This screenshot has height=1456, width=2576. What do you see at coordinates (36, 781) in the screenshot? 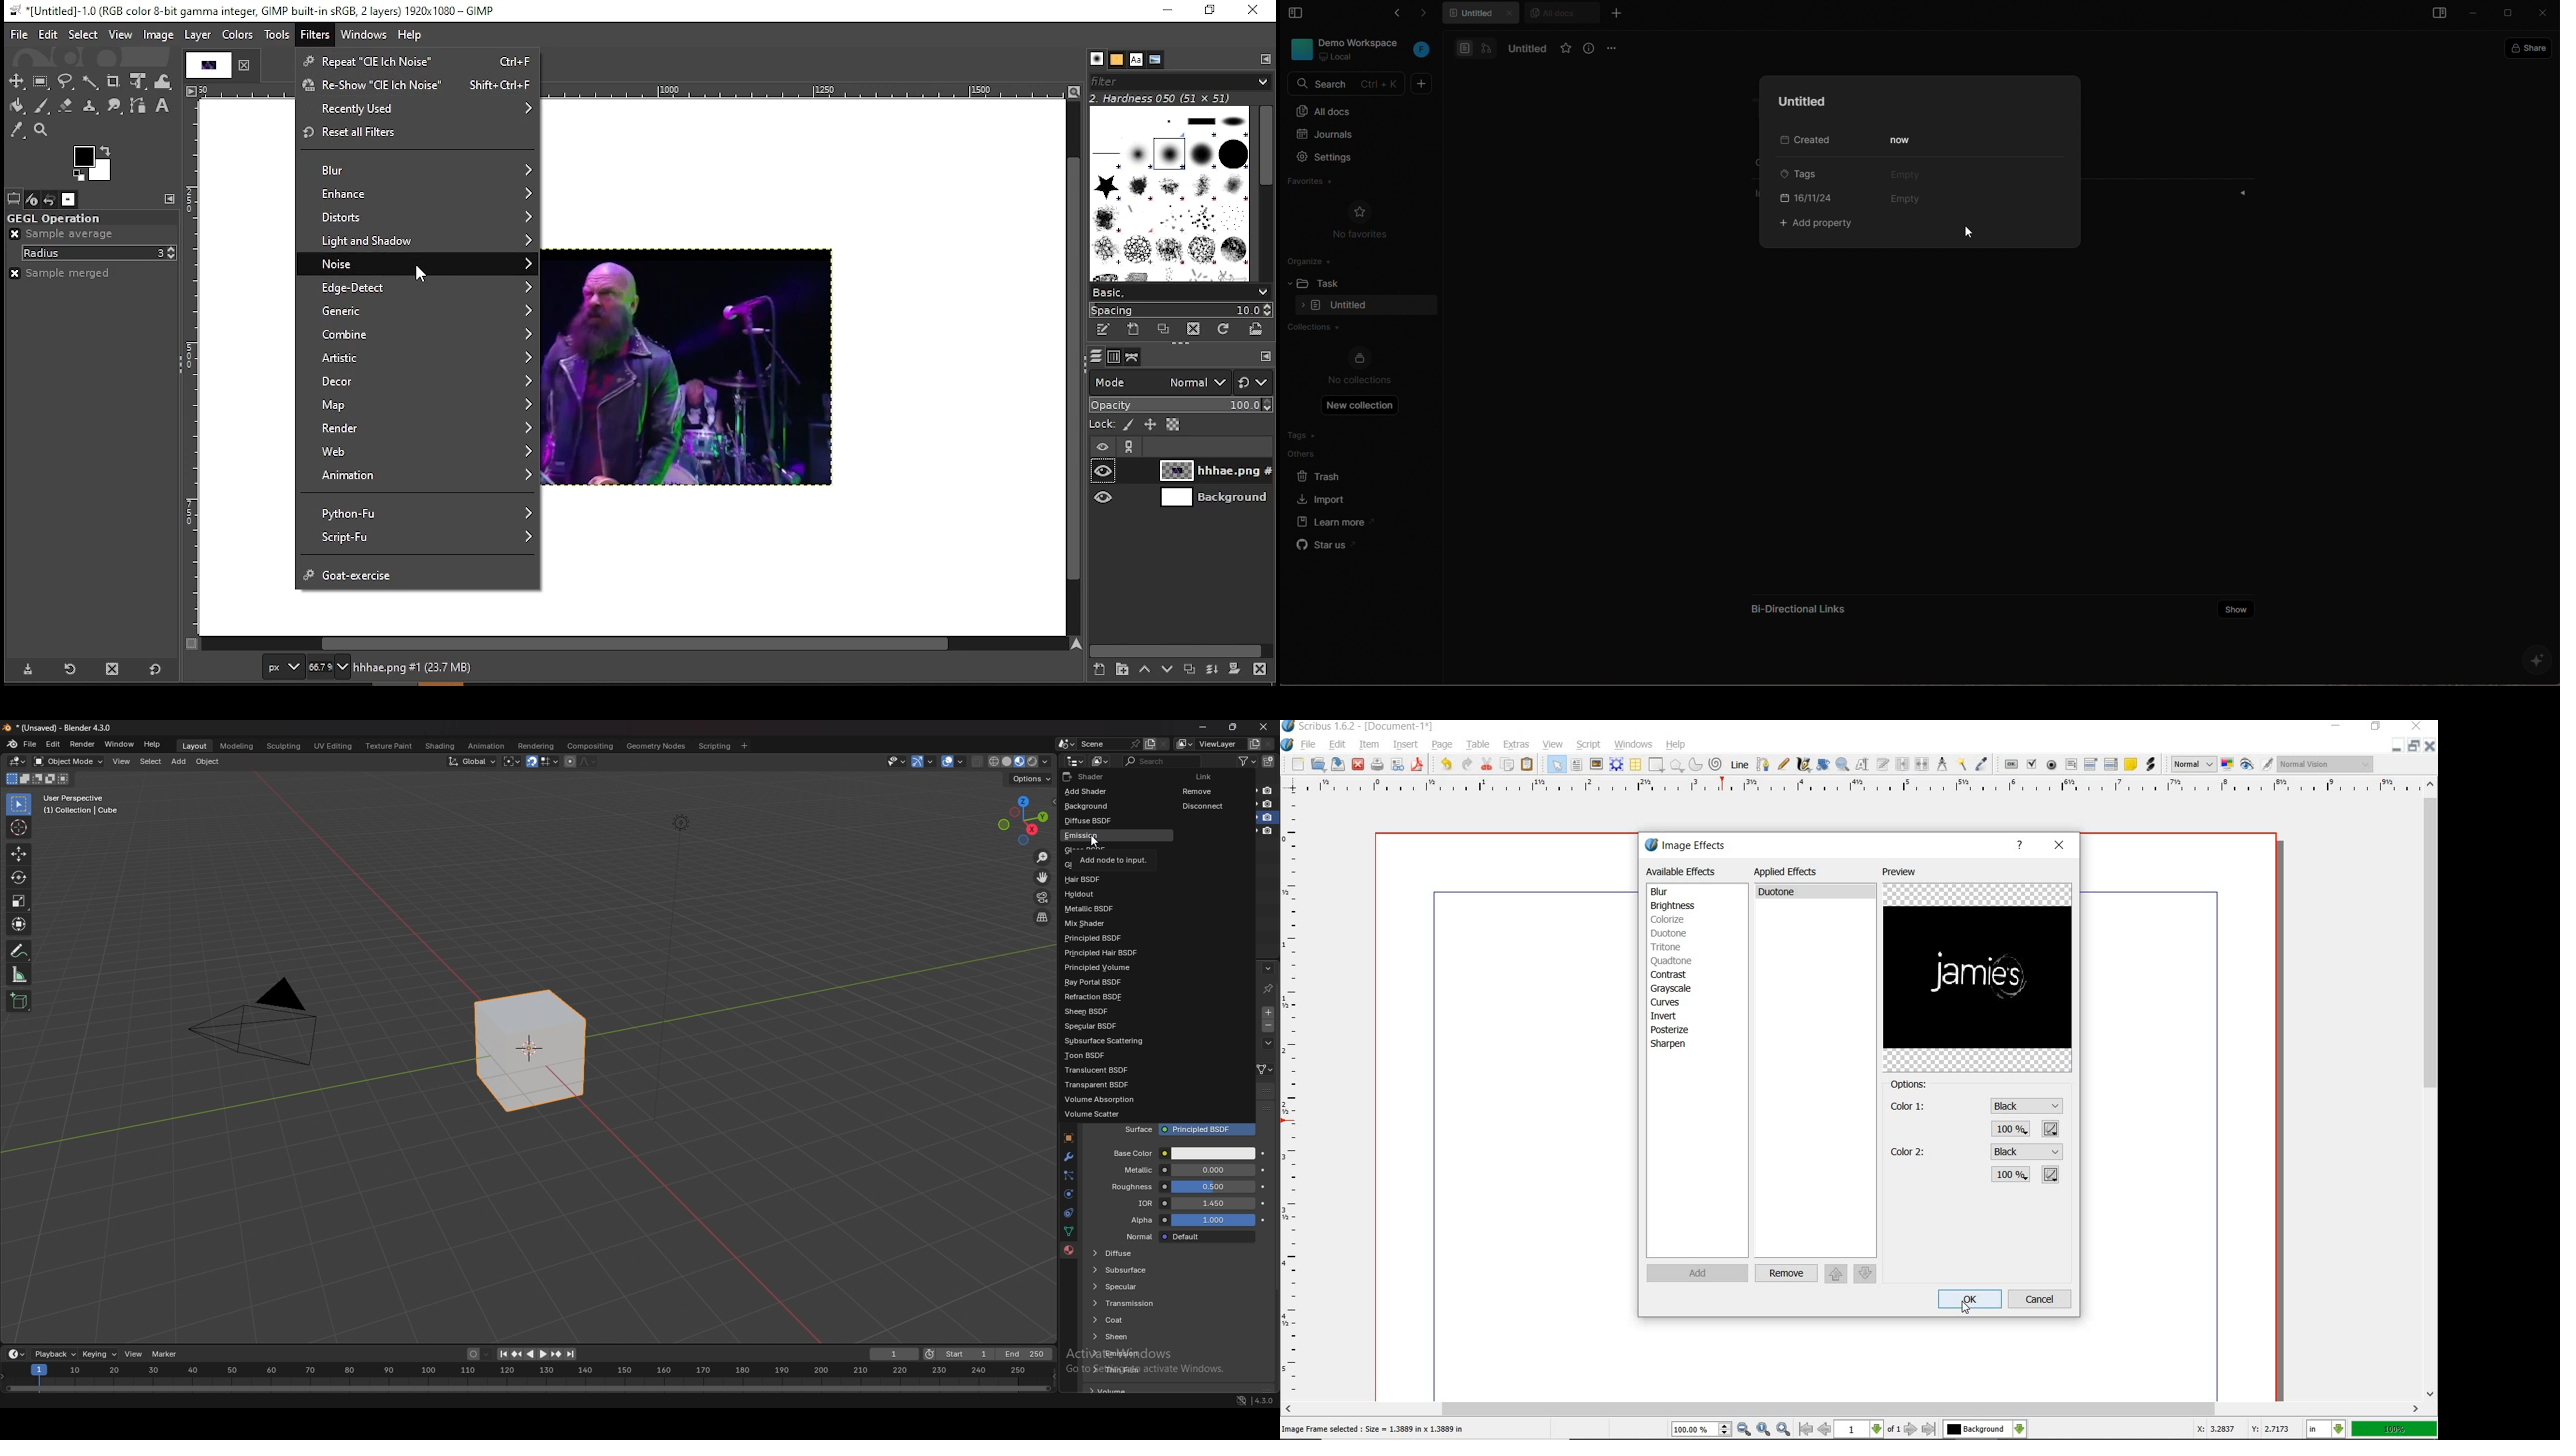
I see `mode` at bounding box center [36, 781].